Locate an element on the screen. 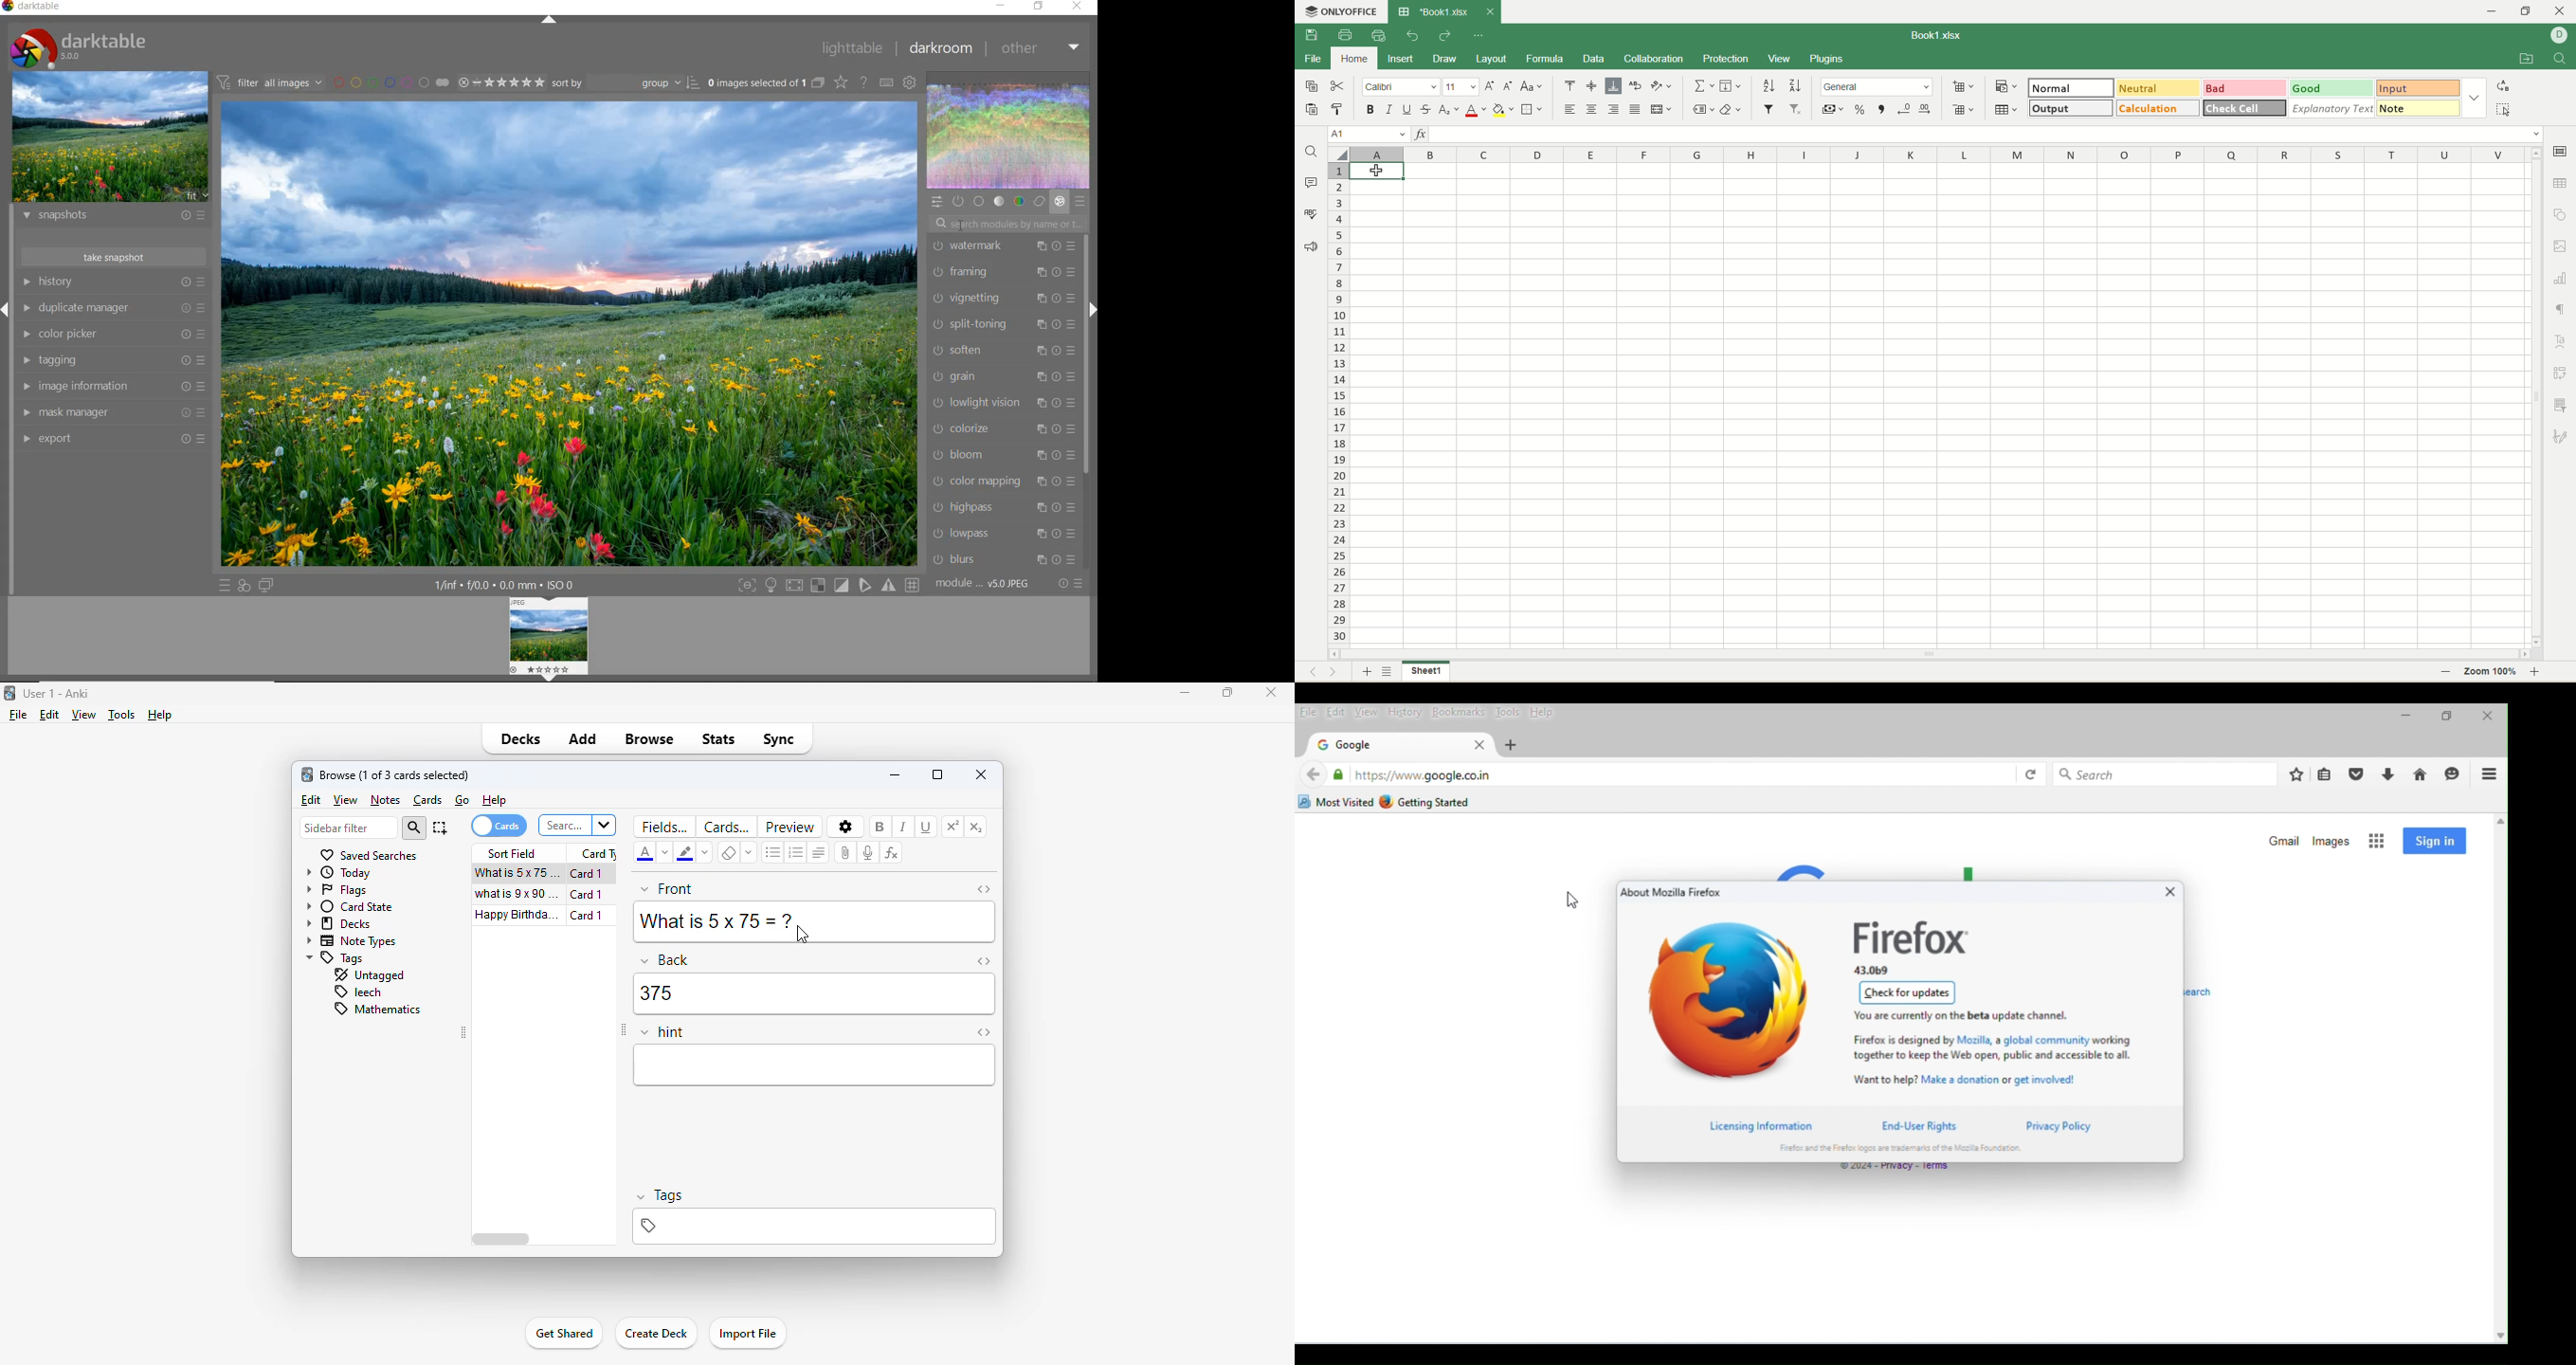  range rating of selected images is located at coordinates (503, 84).